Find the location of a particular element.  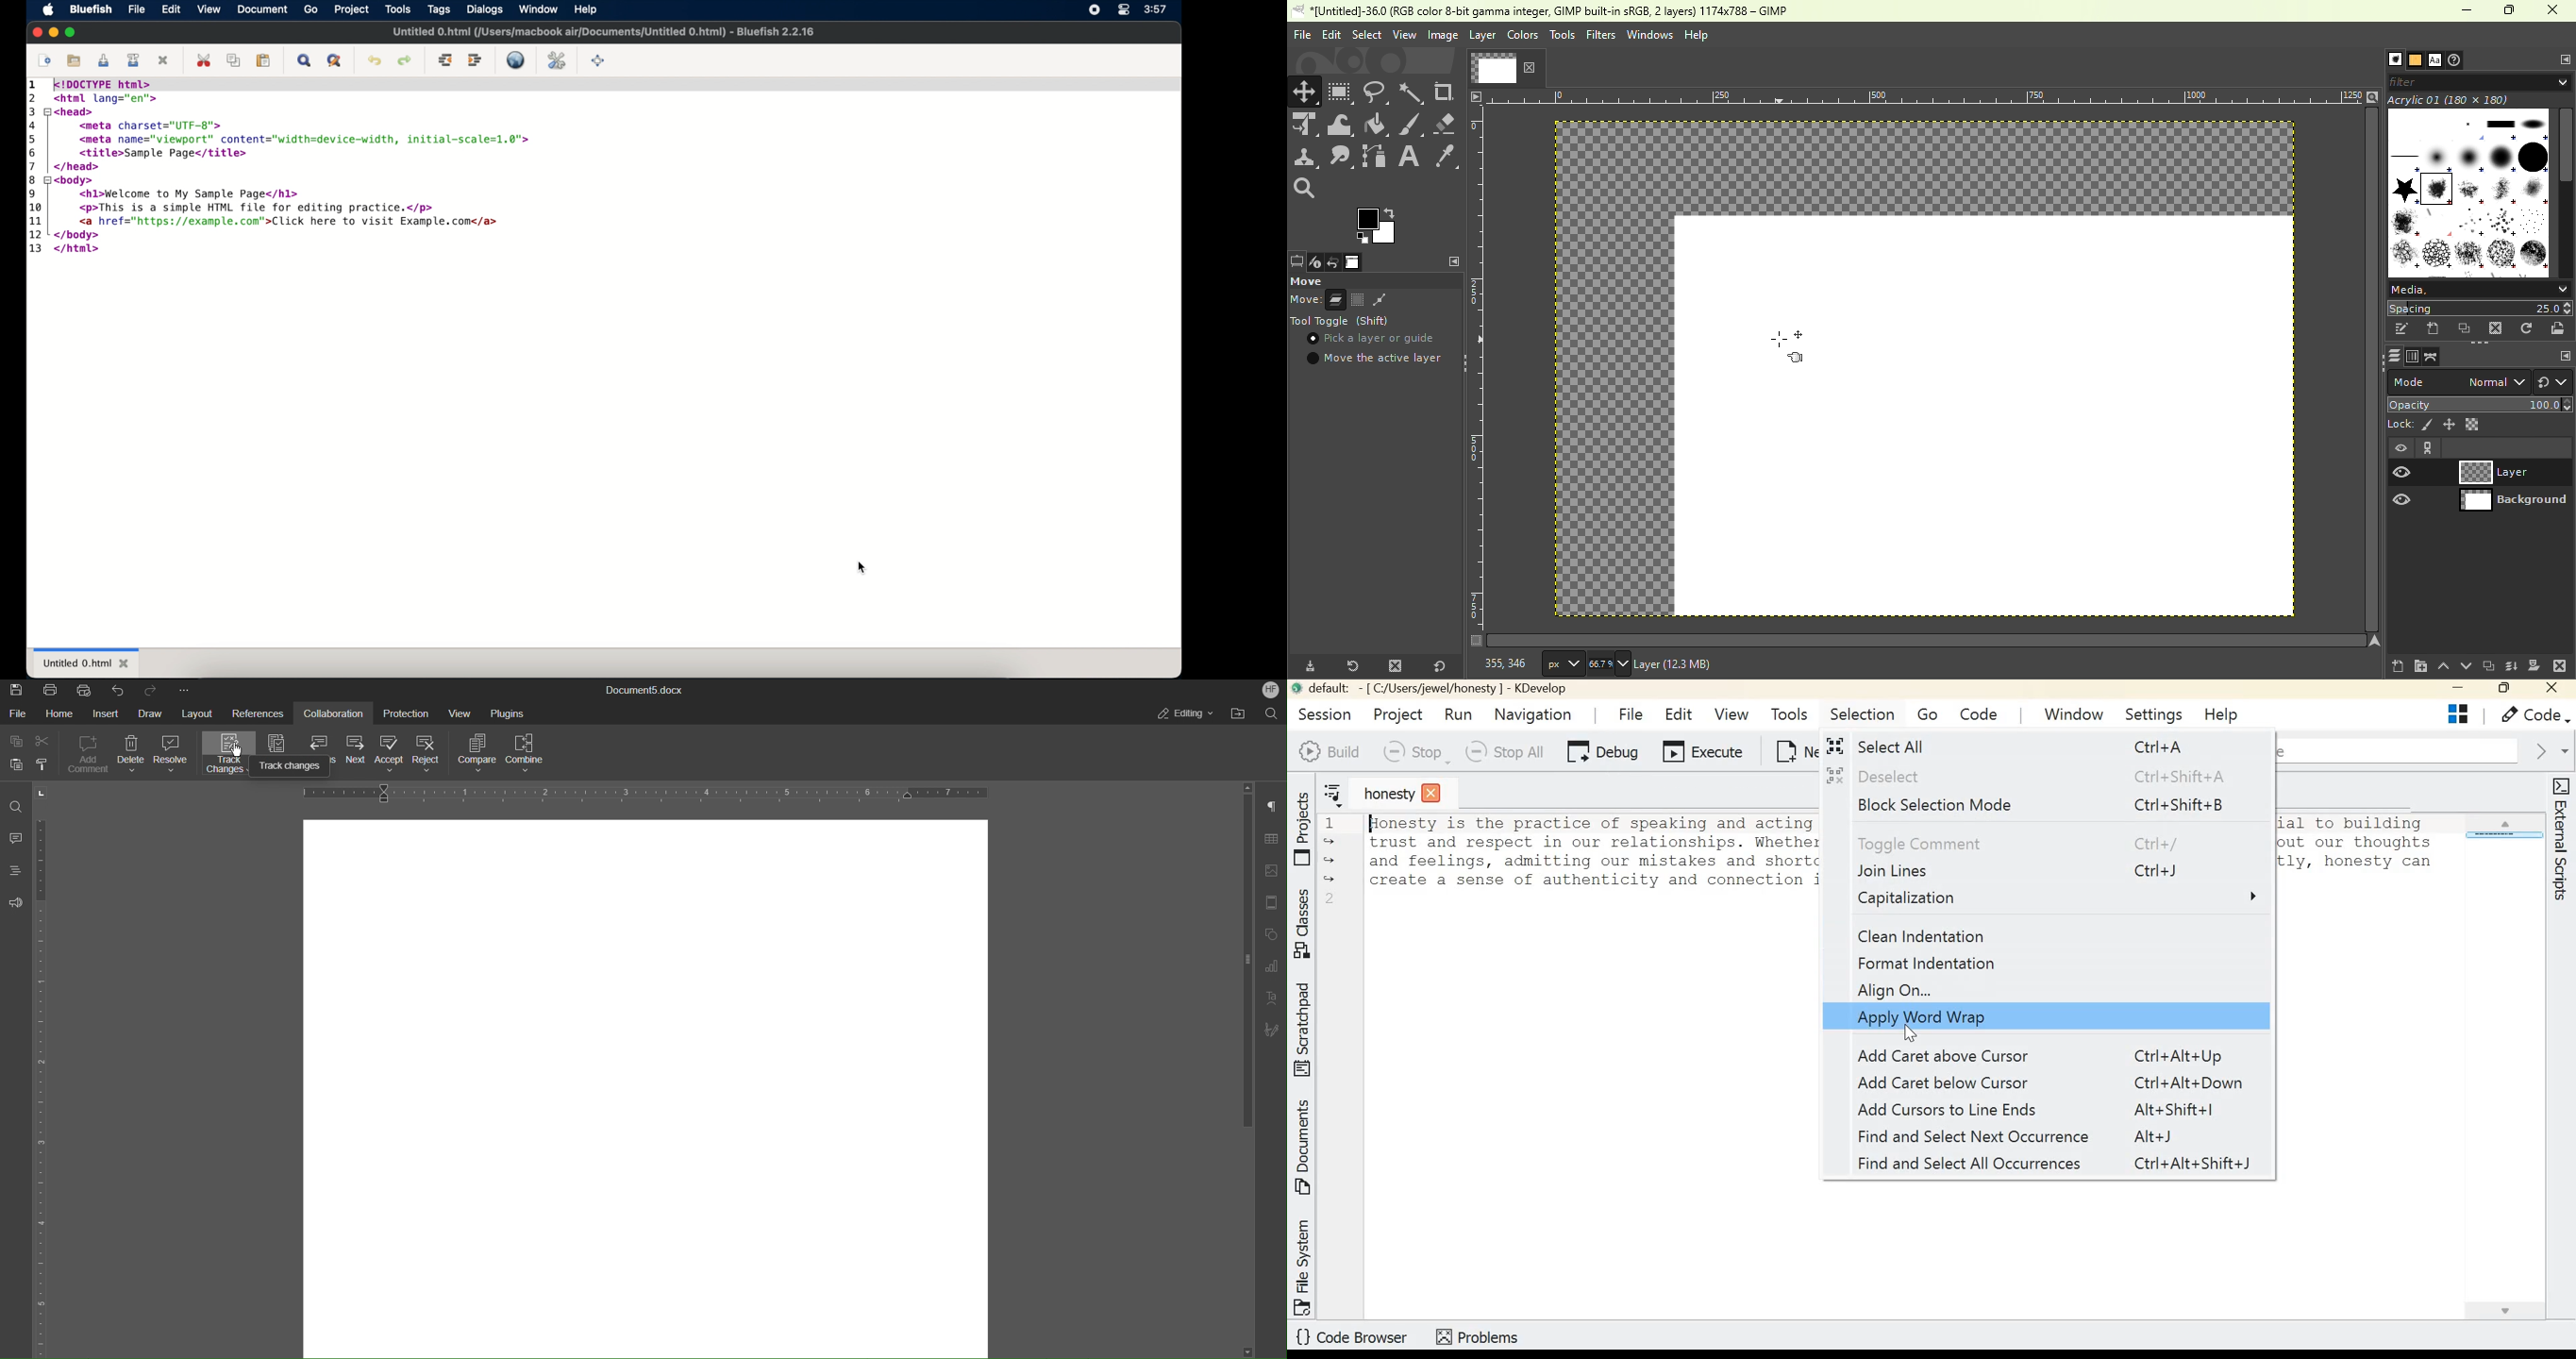

Vertical Ruler is located at coordinates (43, 1089).